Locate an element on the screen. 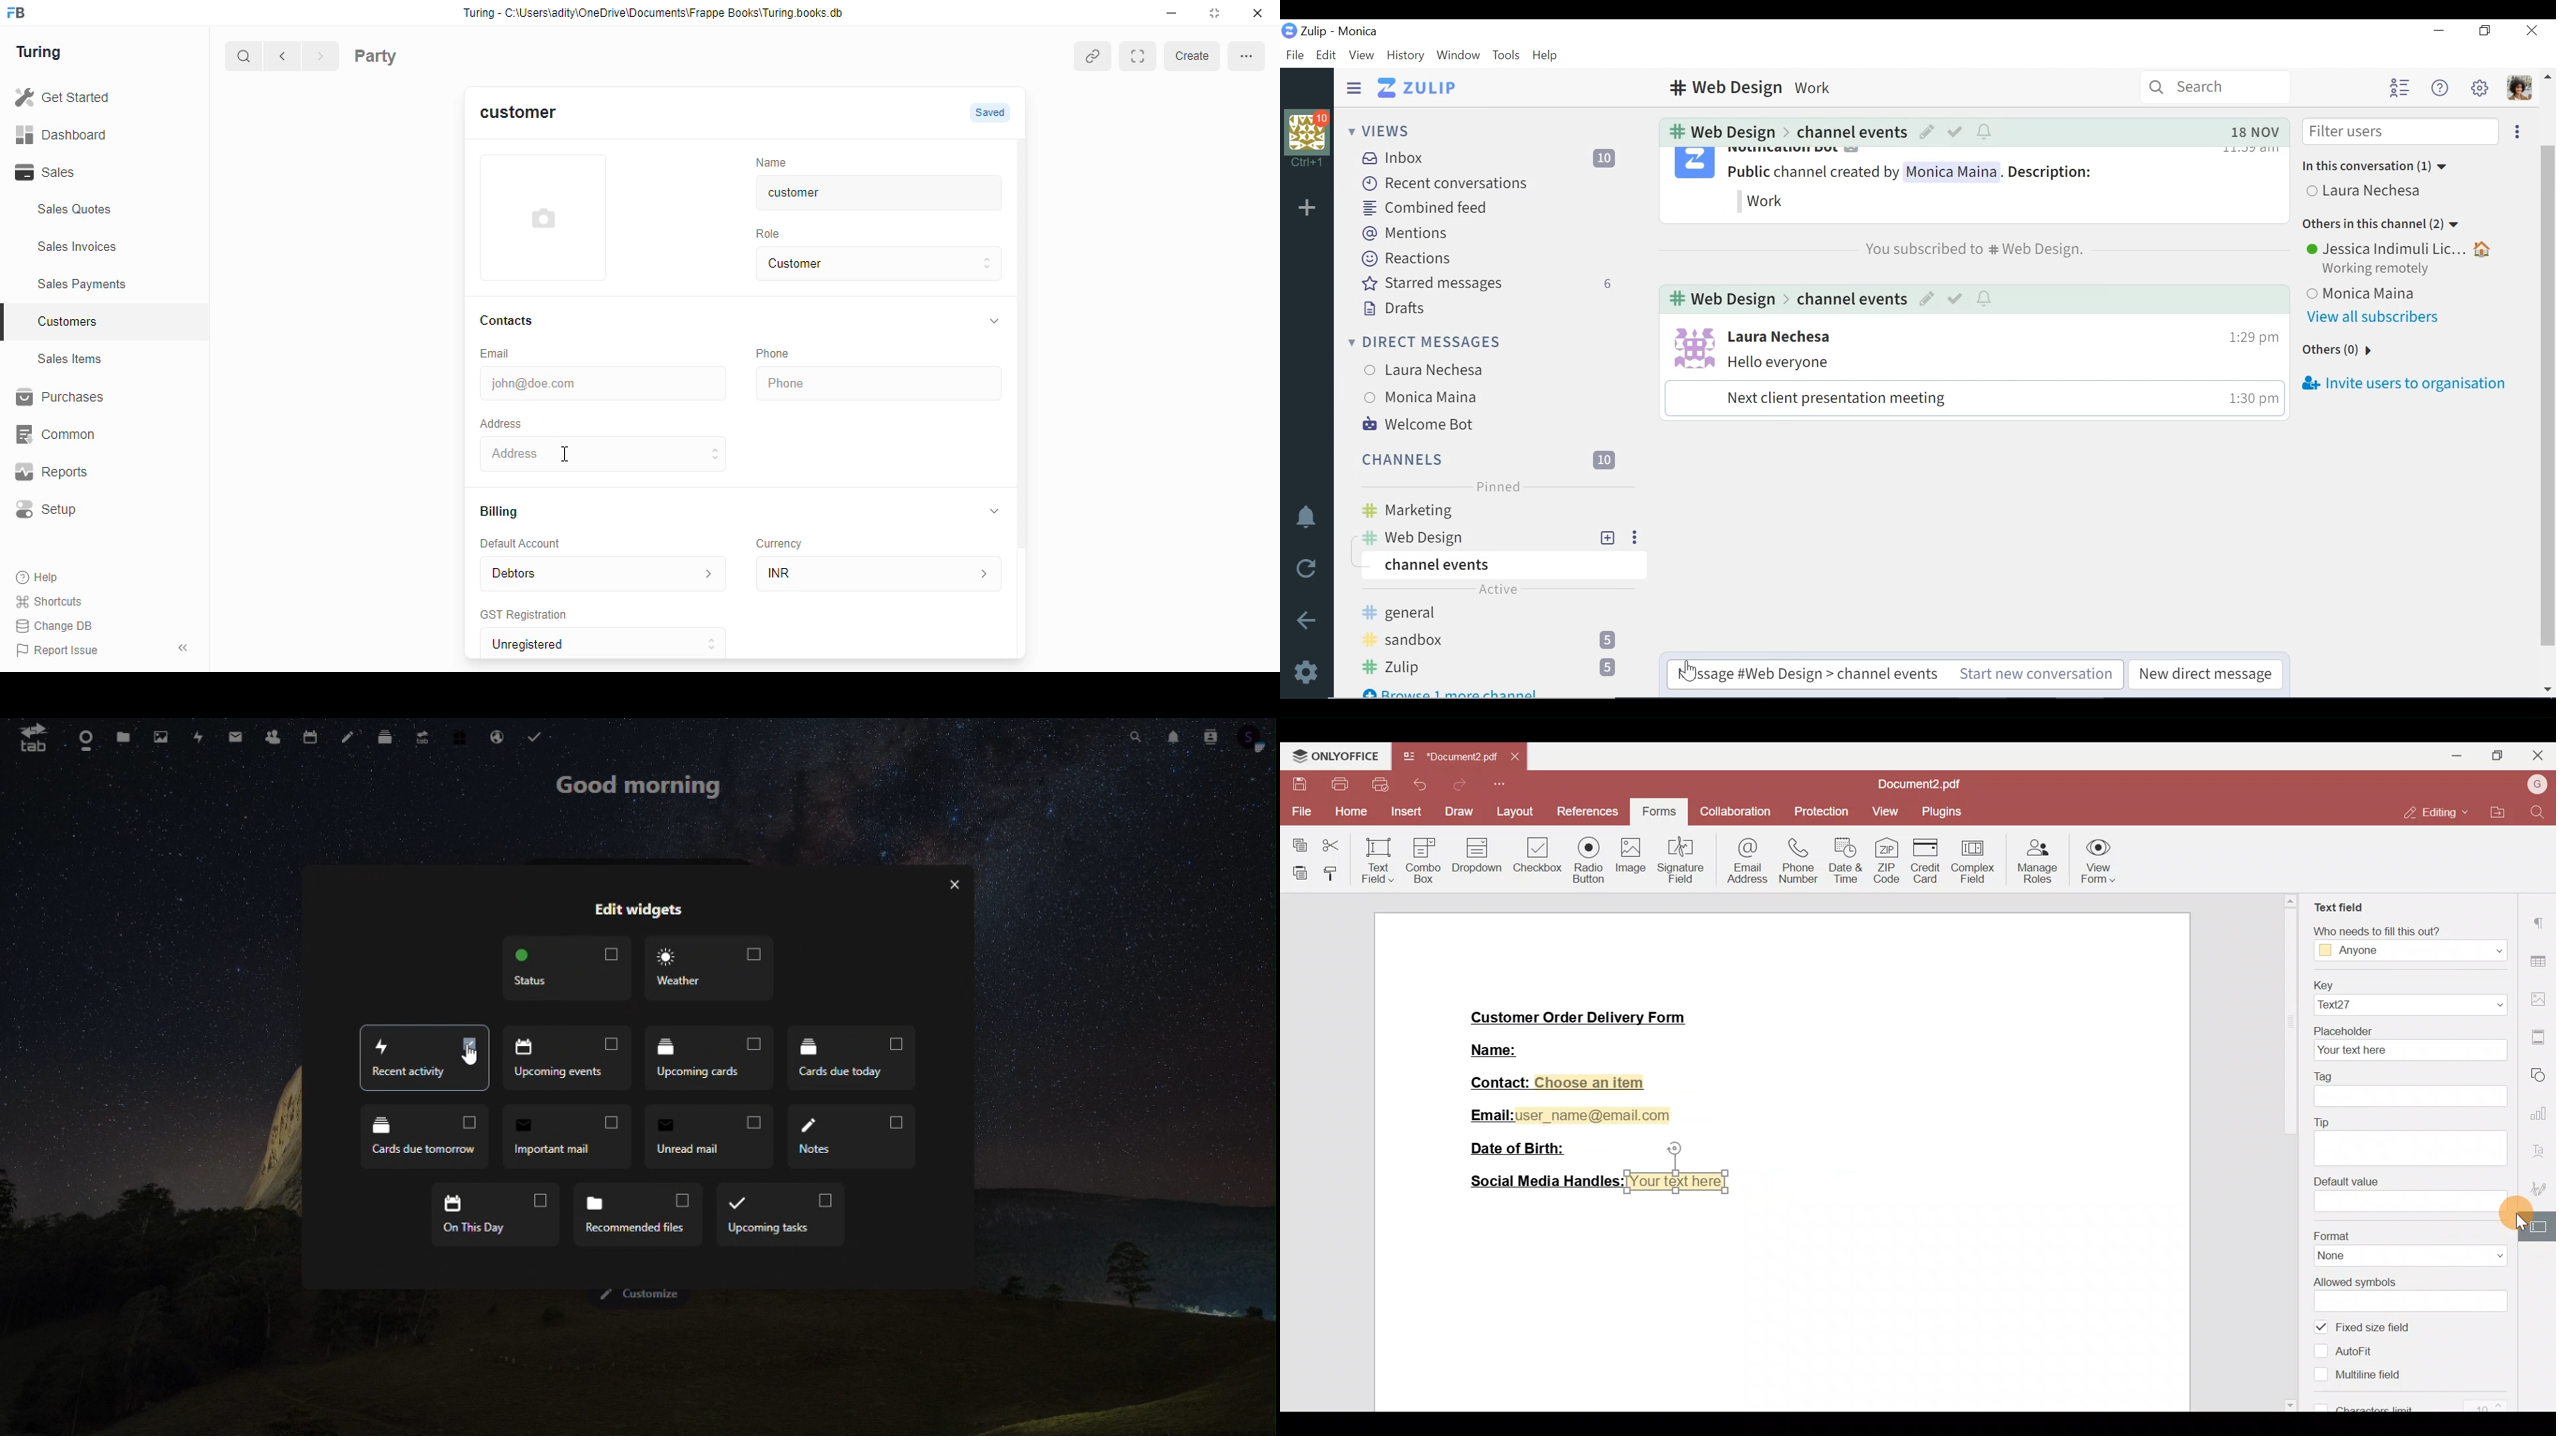 The image size is (2576, 1456). Report Issue is located at coordinates (61, 649).